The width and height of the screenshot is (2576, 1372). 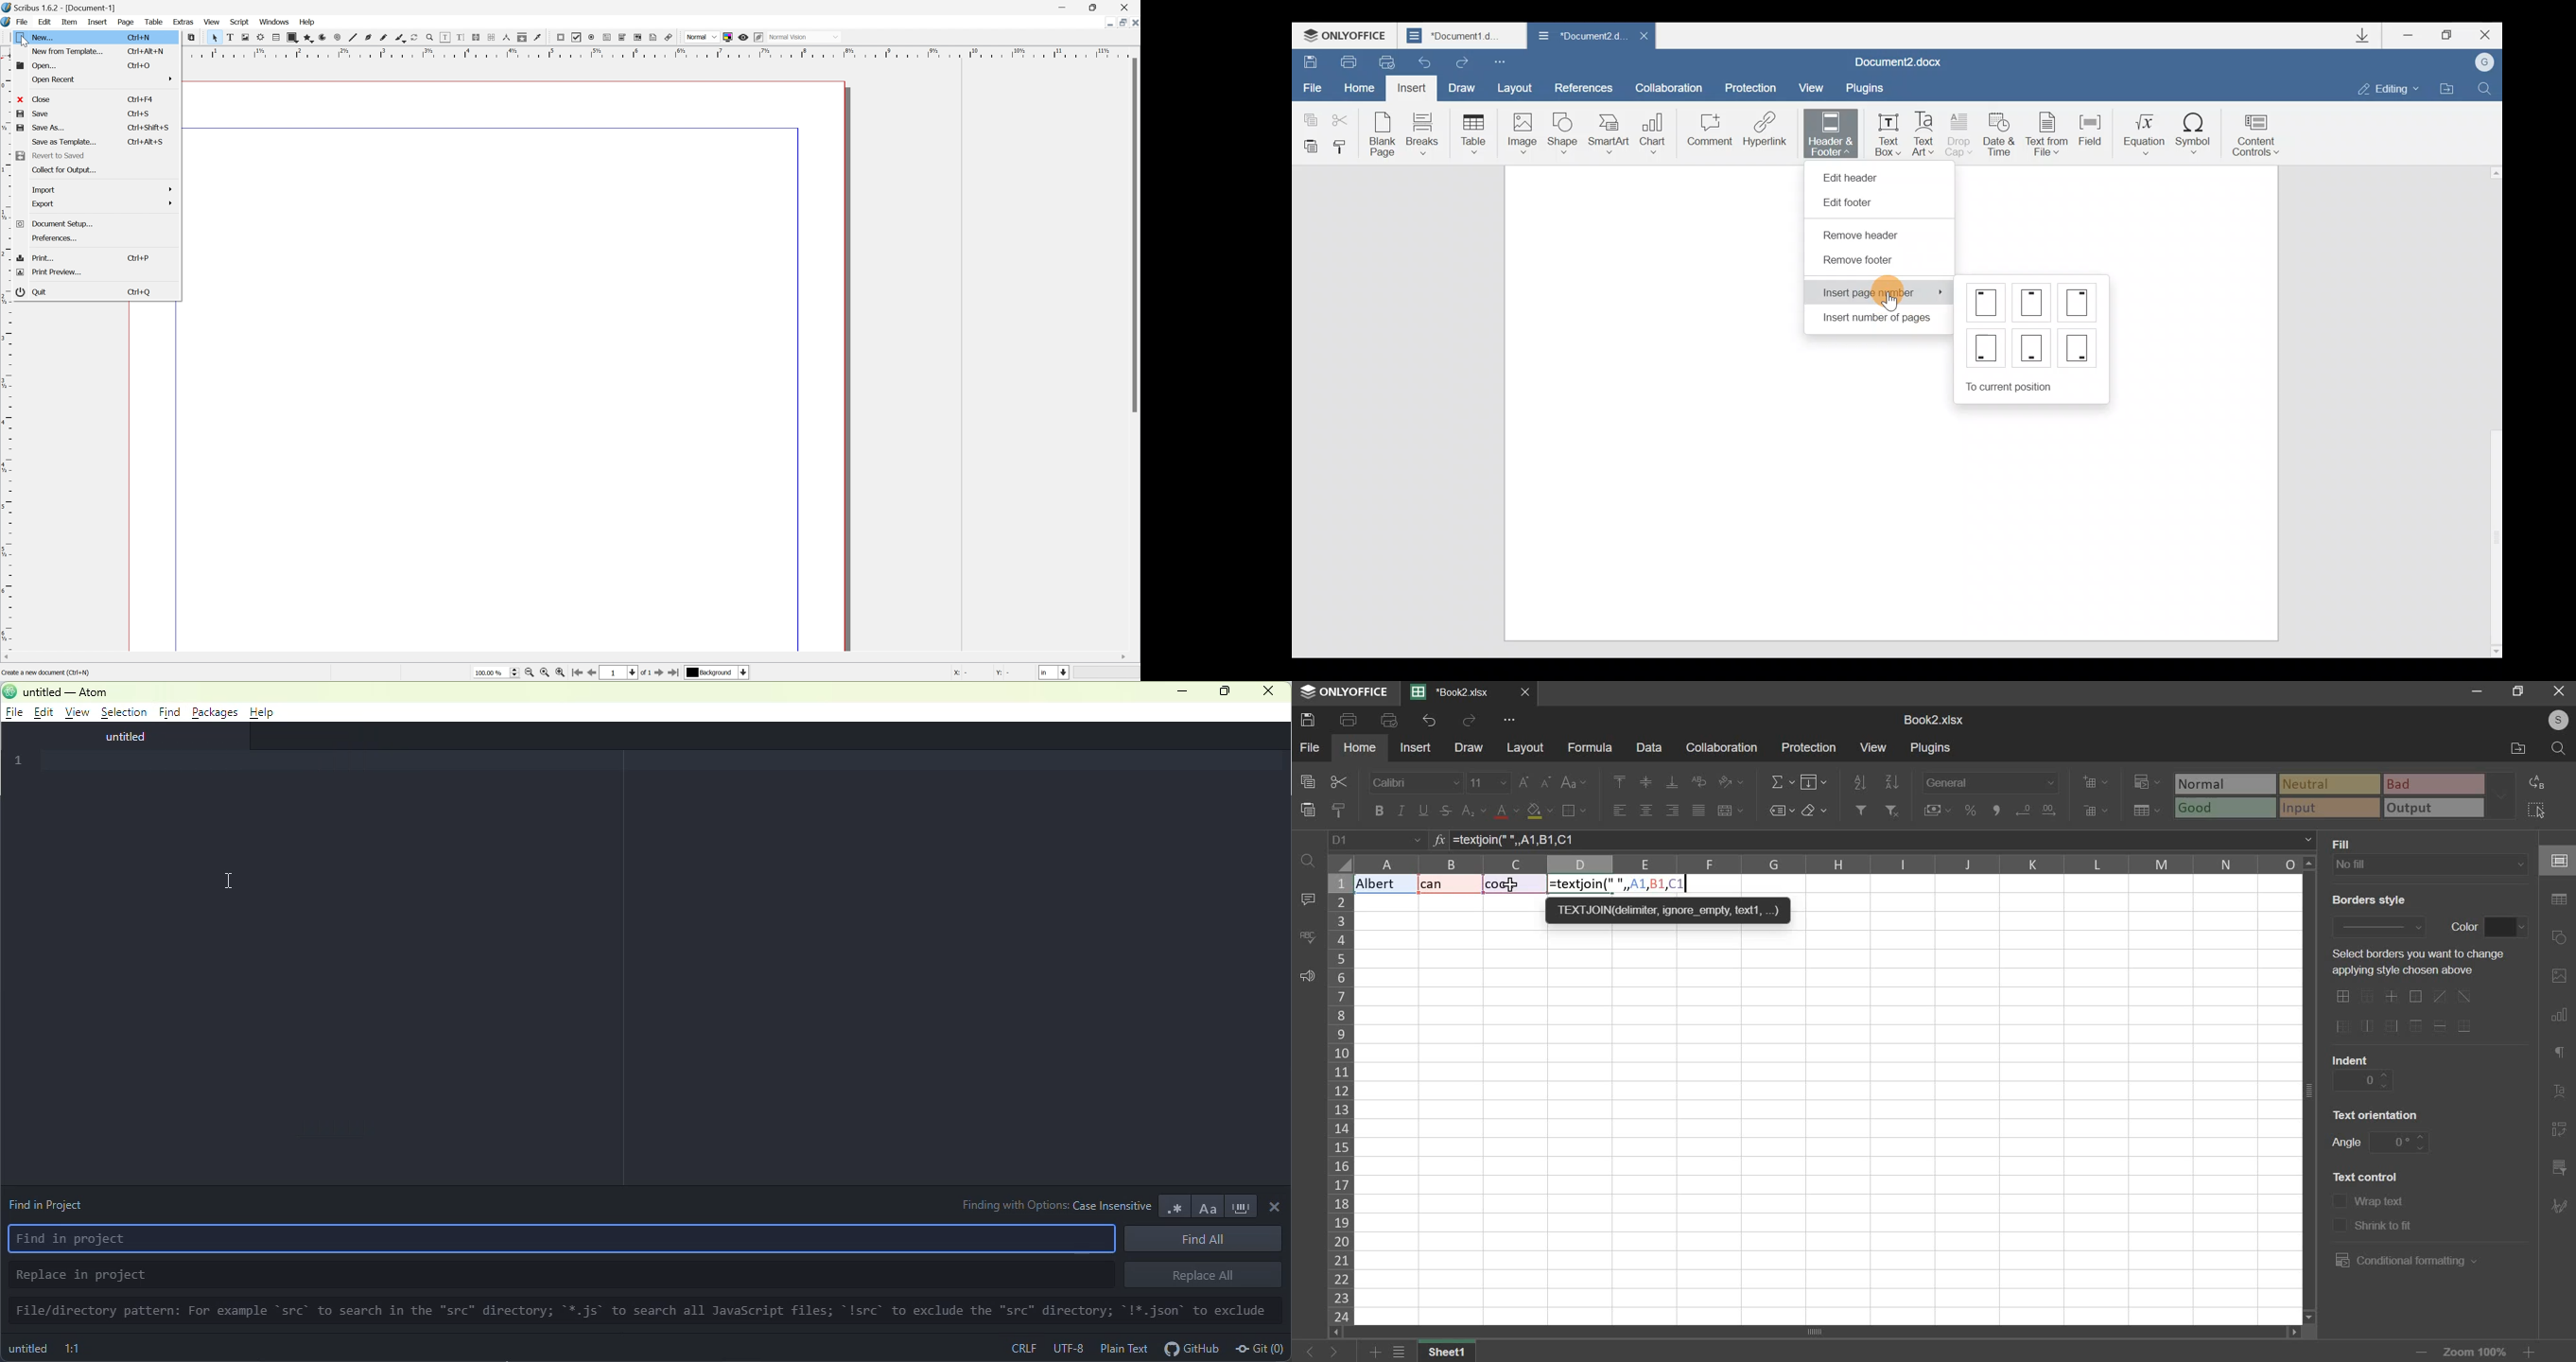 I want to click on find in project, so click(x=56, y=1206).